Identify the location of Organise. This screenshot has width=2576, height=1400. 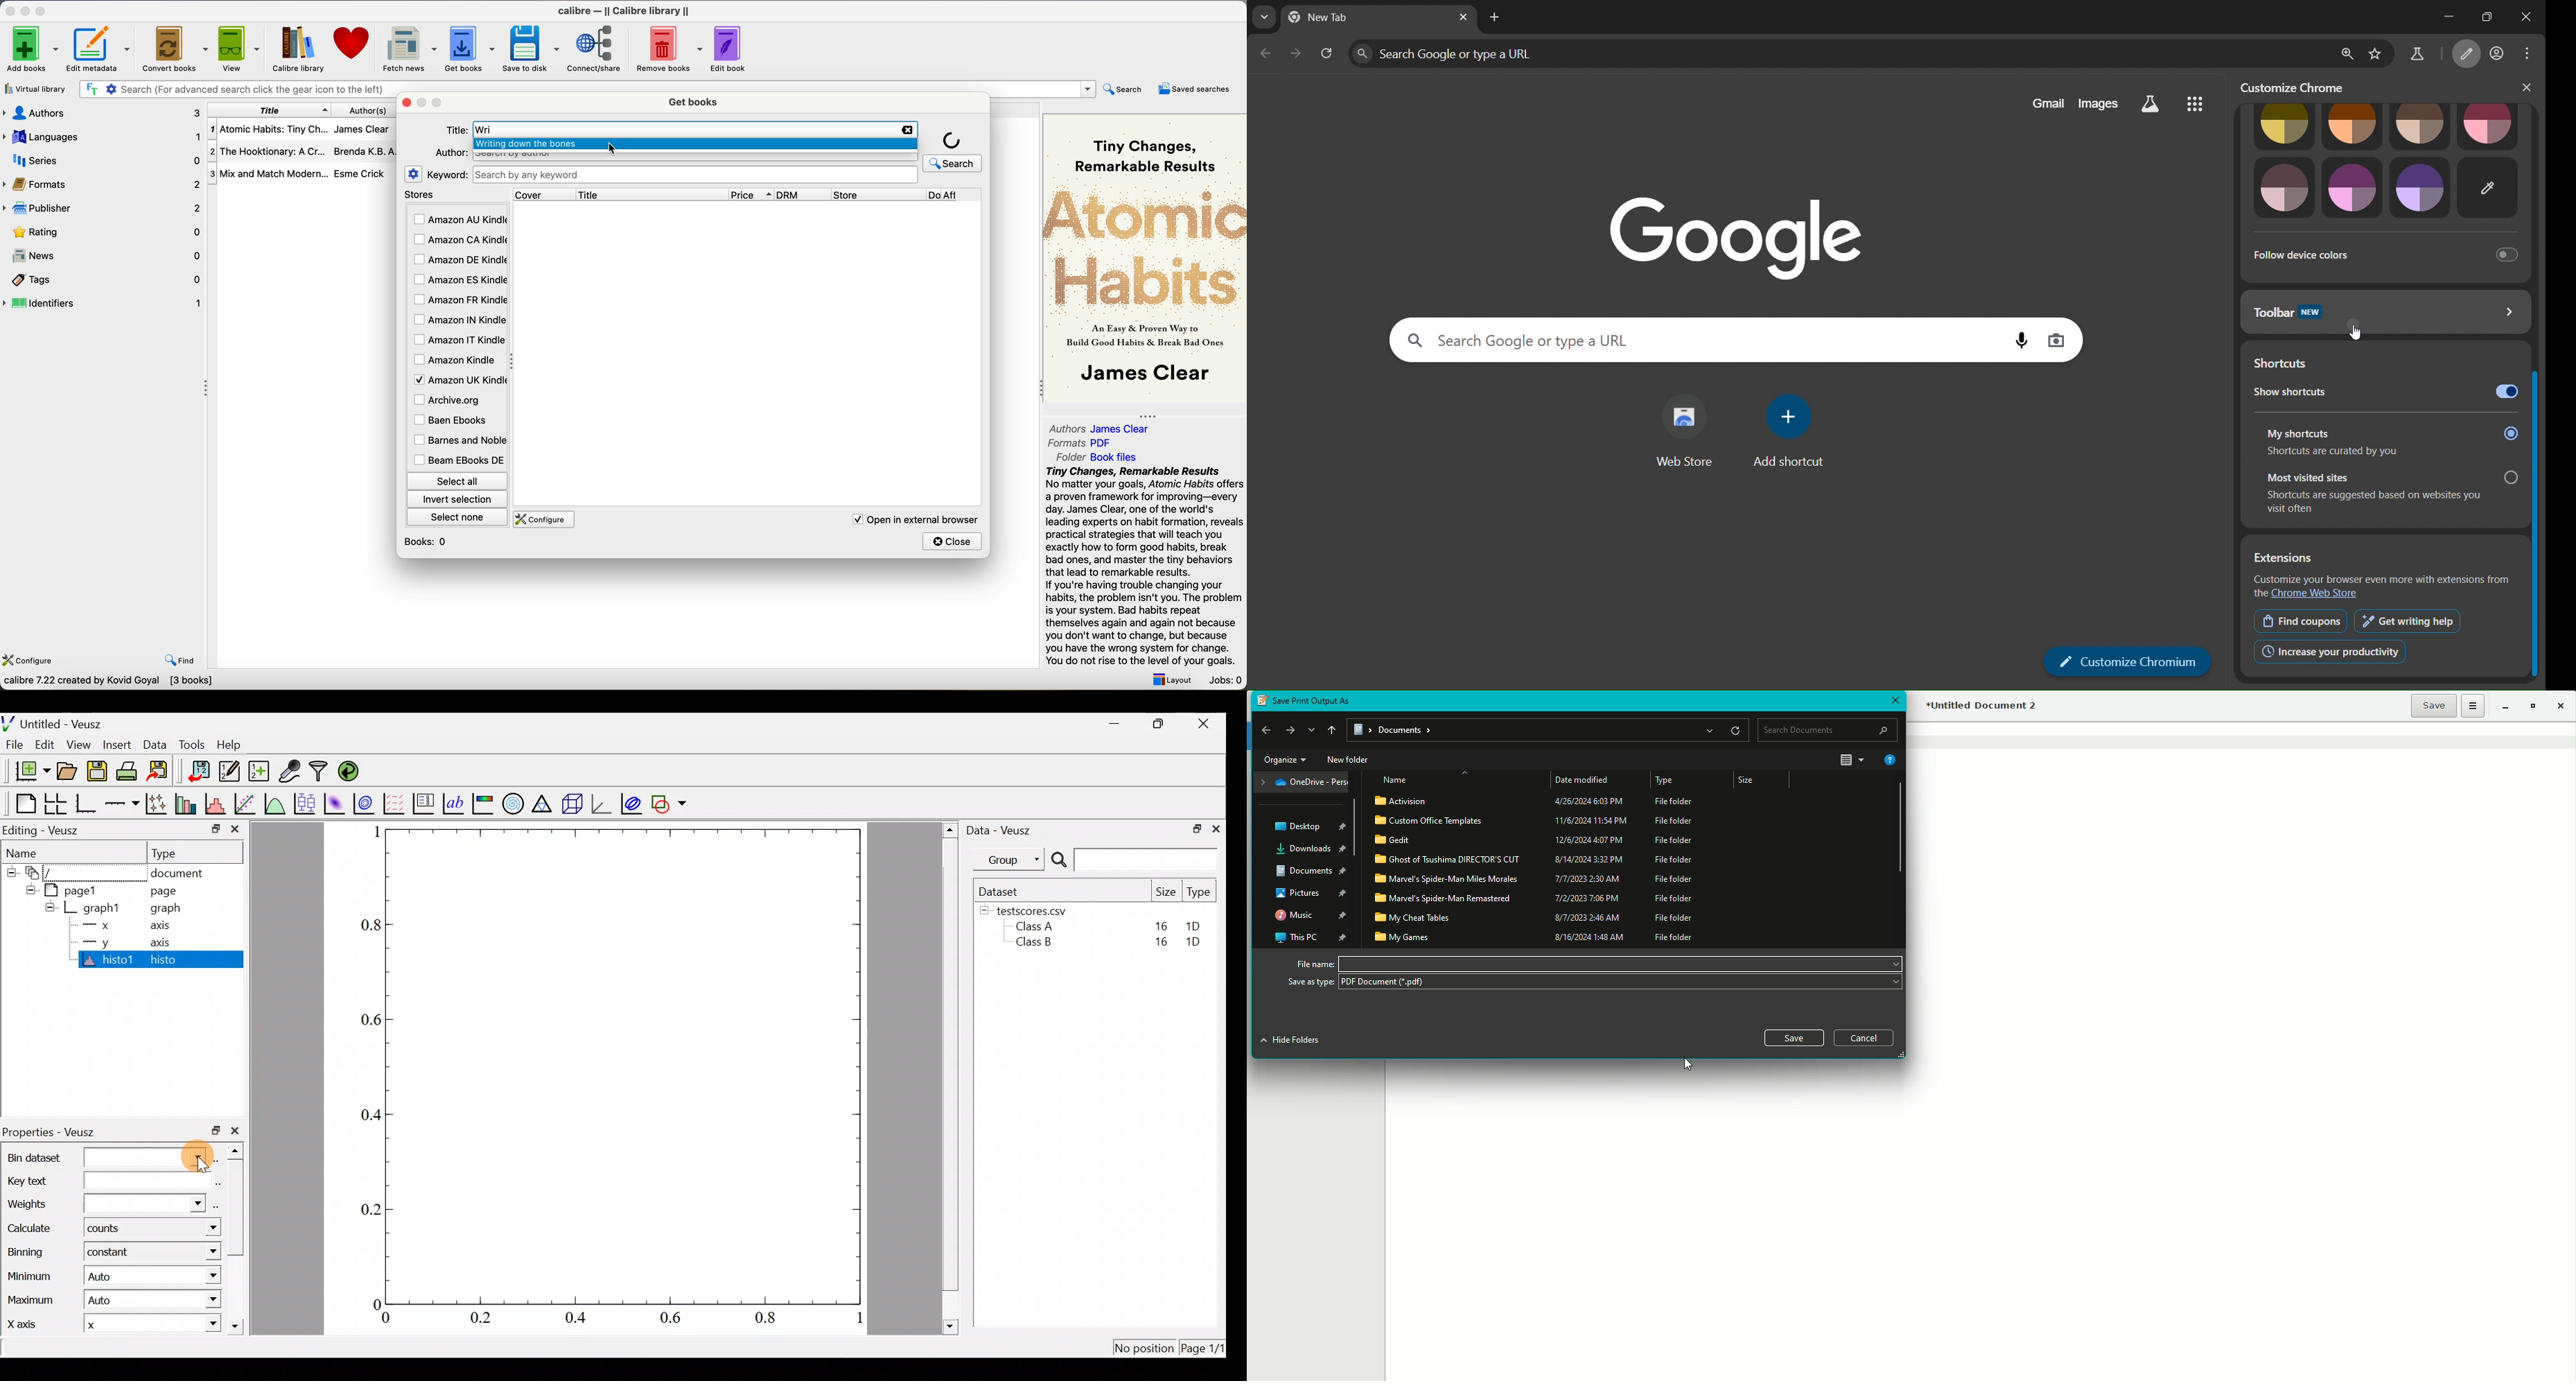
(1283, 760).